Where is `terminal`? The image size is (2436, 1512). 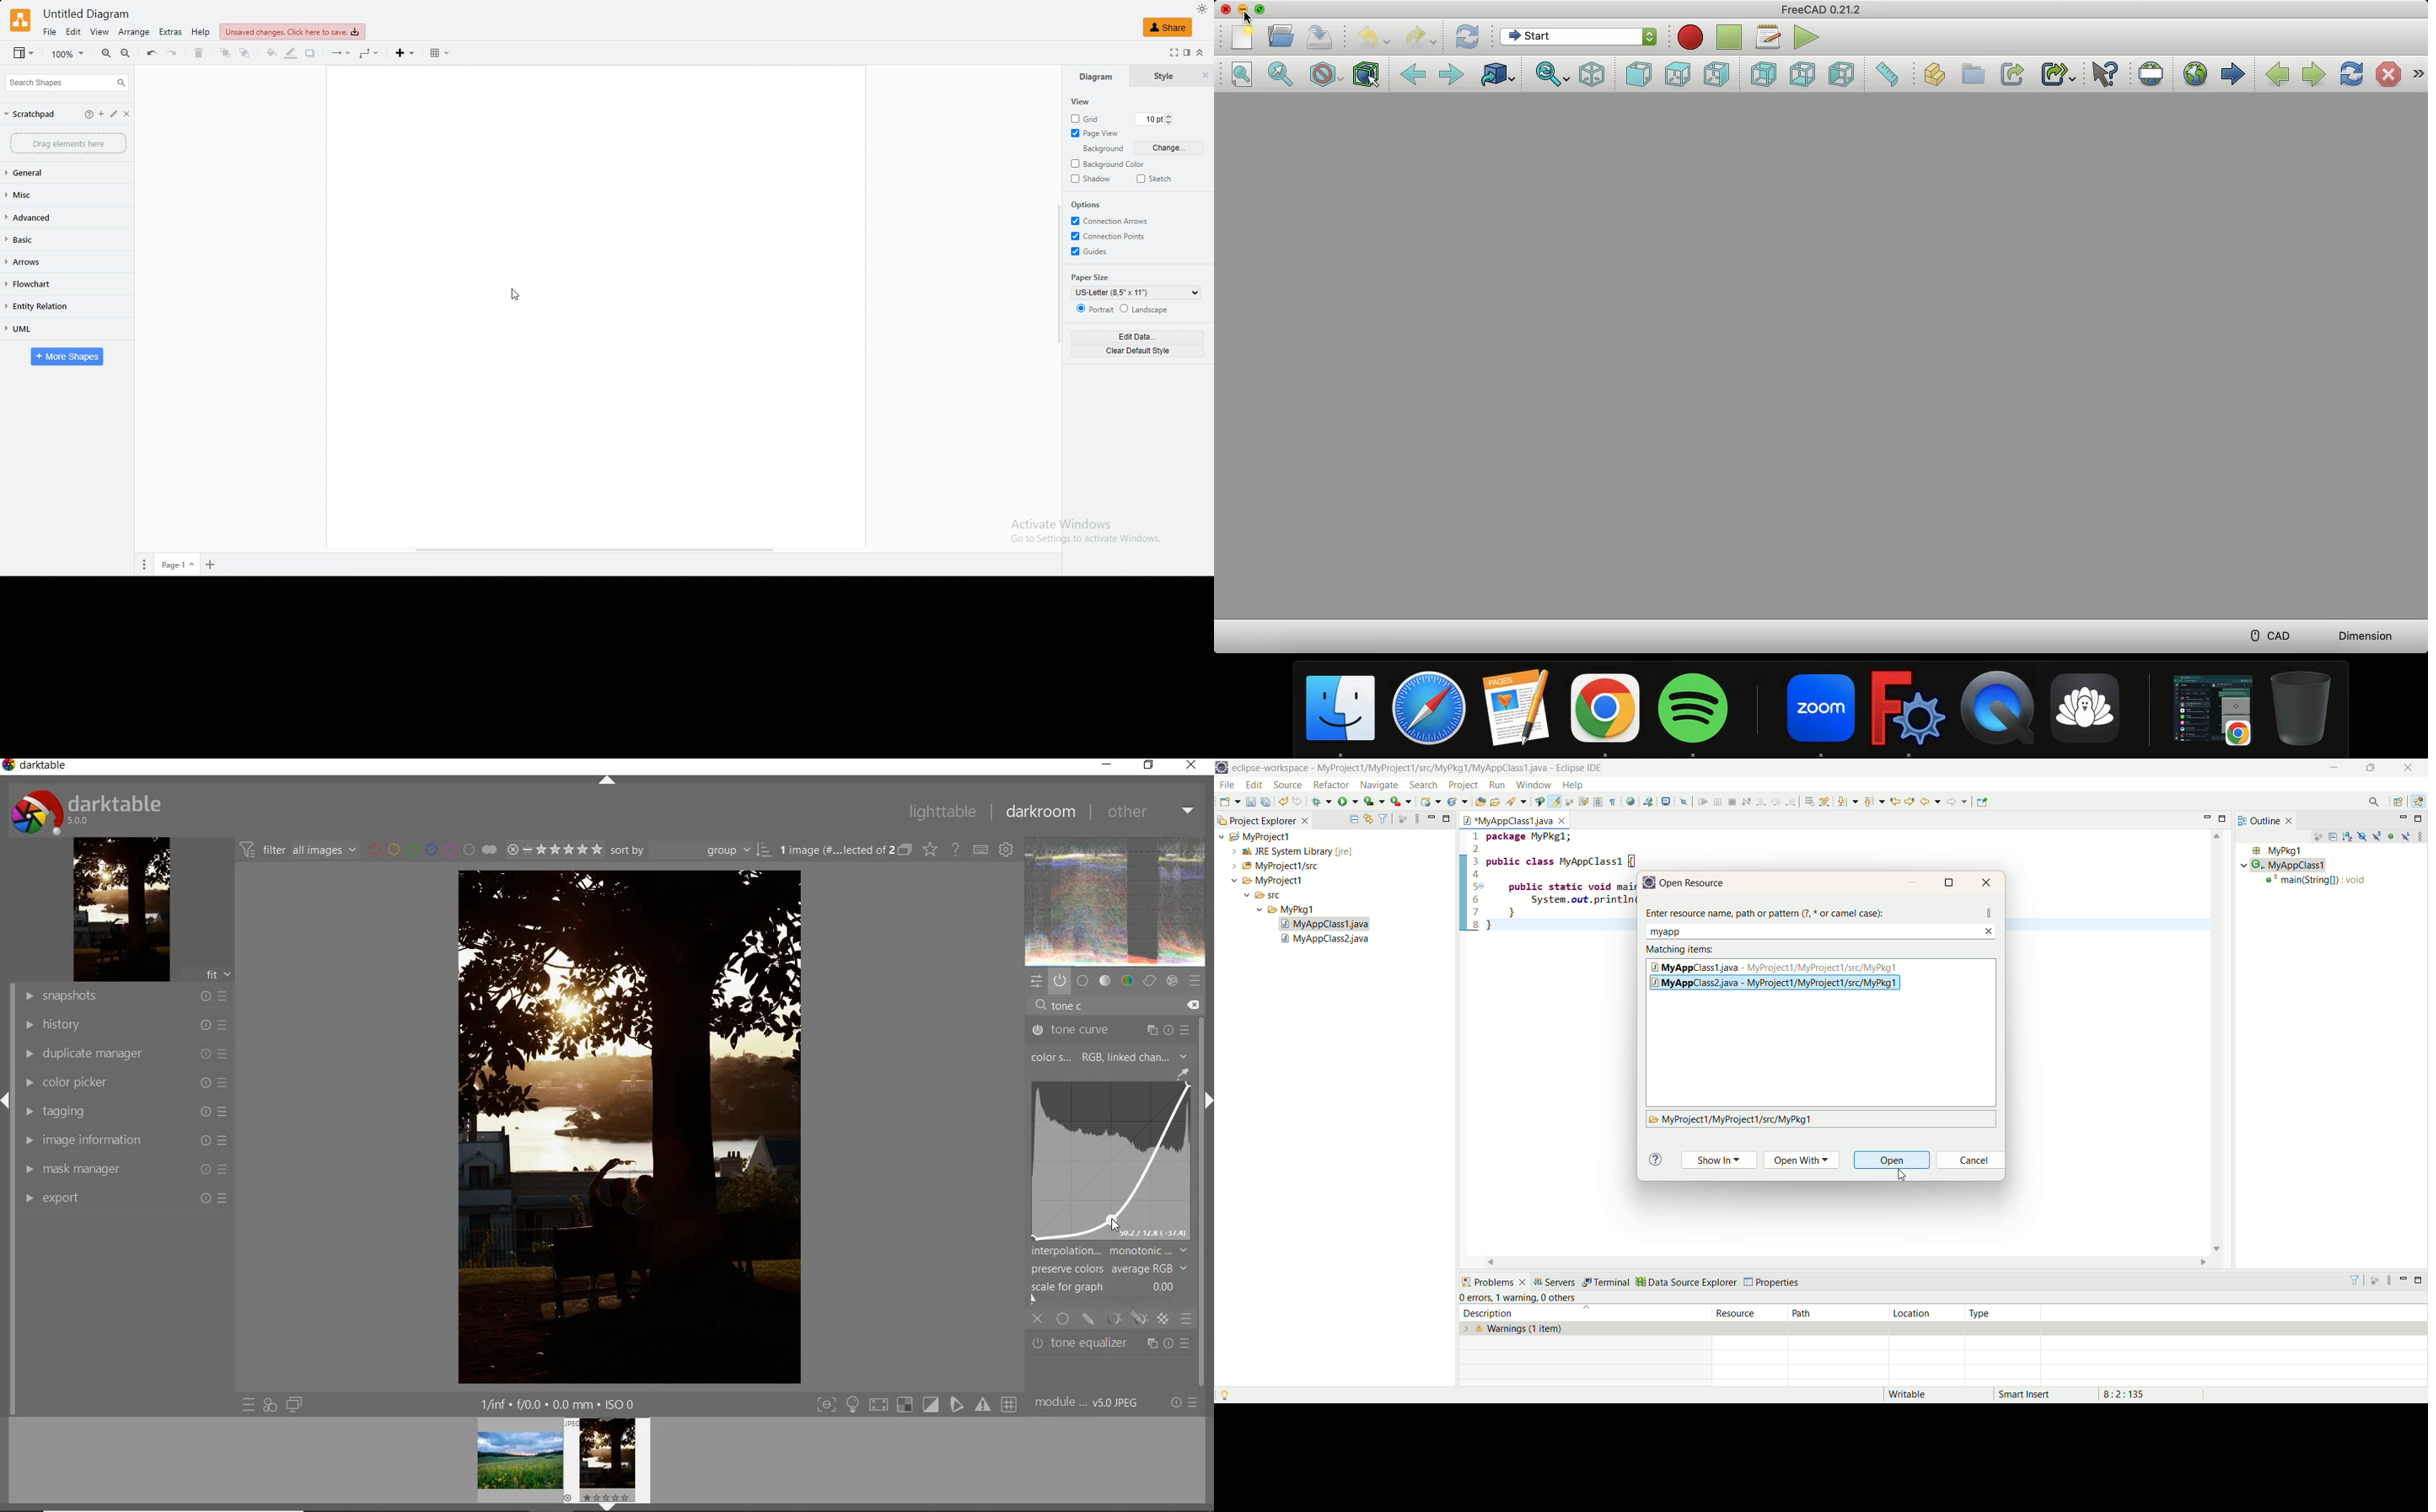
terminal is located at coordinates (1605, 1283).